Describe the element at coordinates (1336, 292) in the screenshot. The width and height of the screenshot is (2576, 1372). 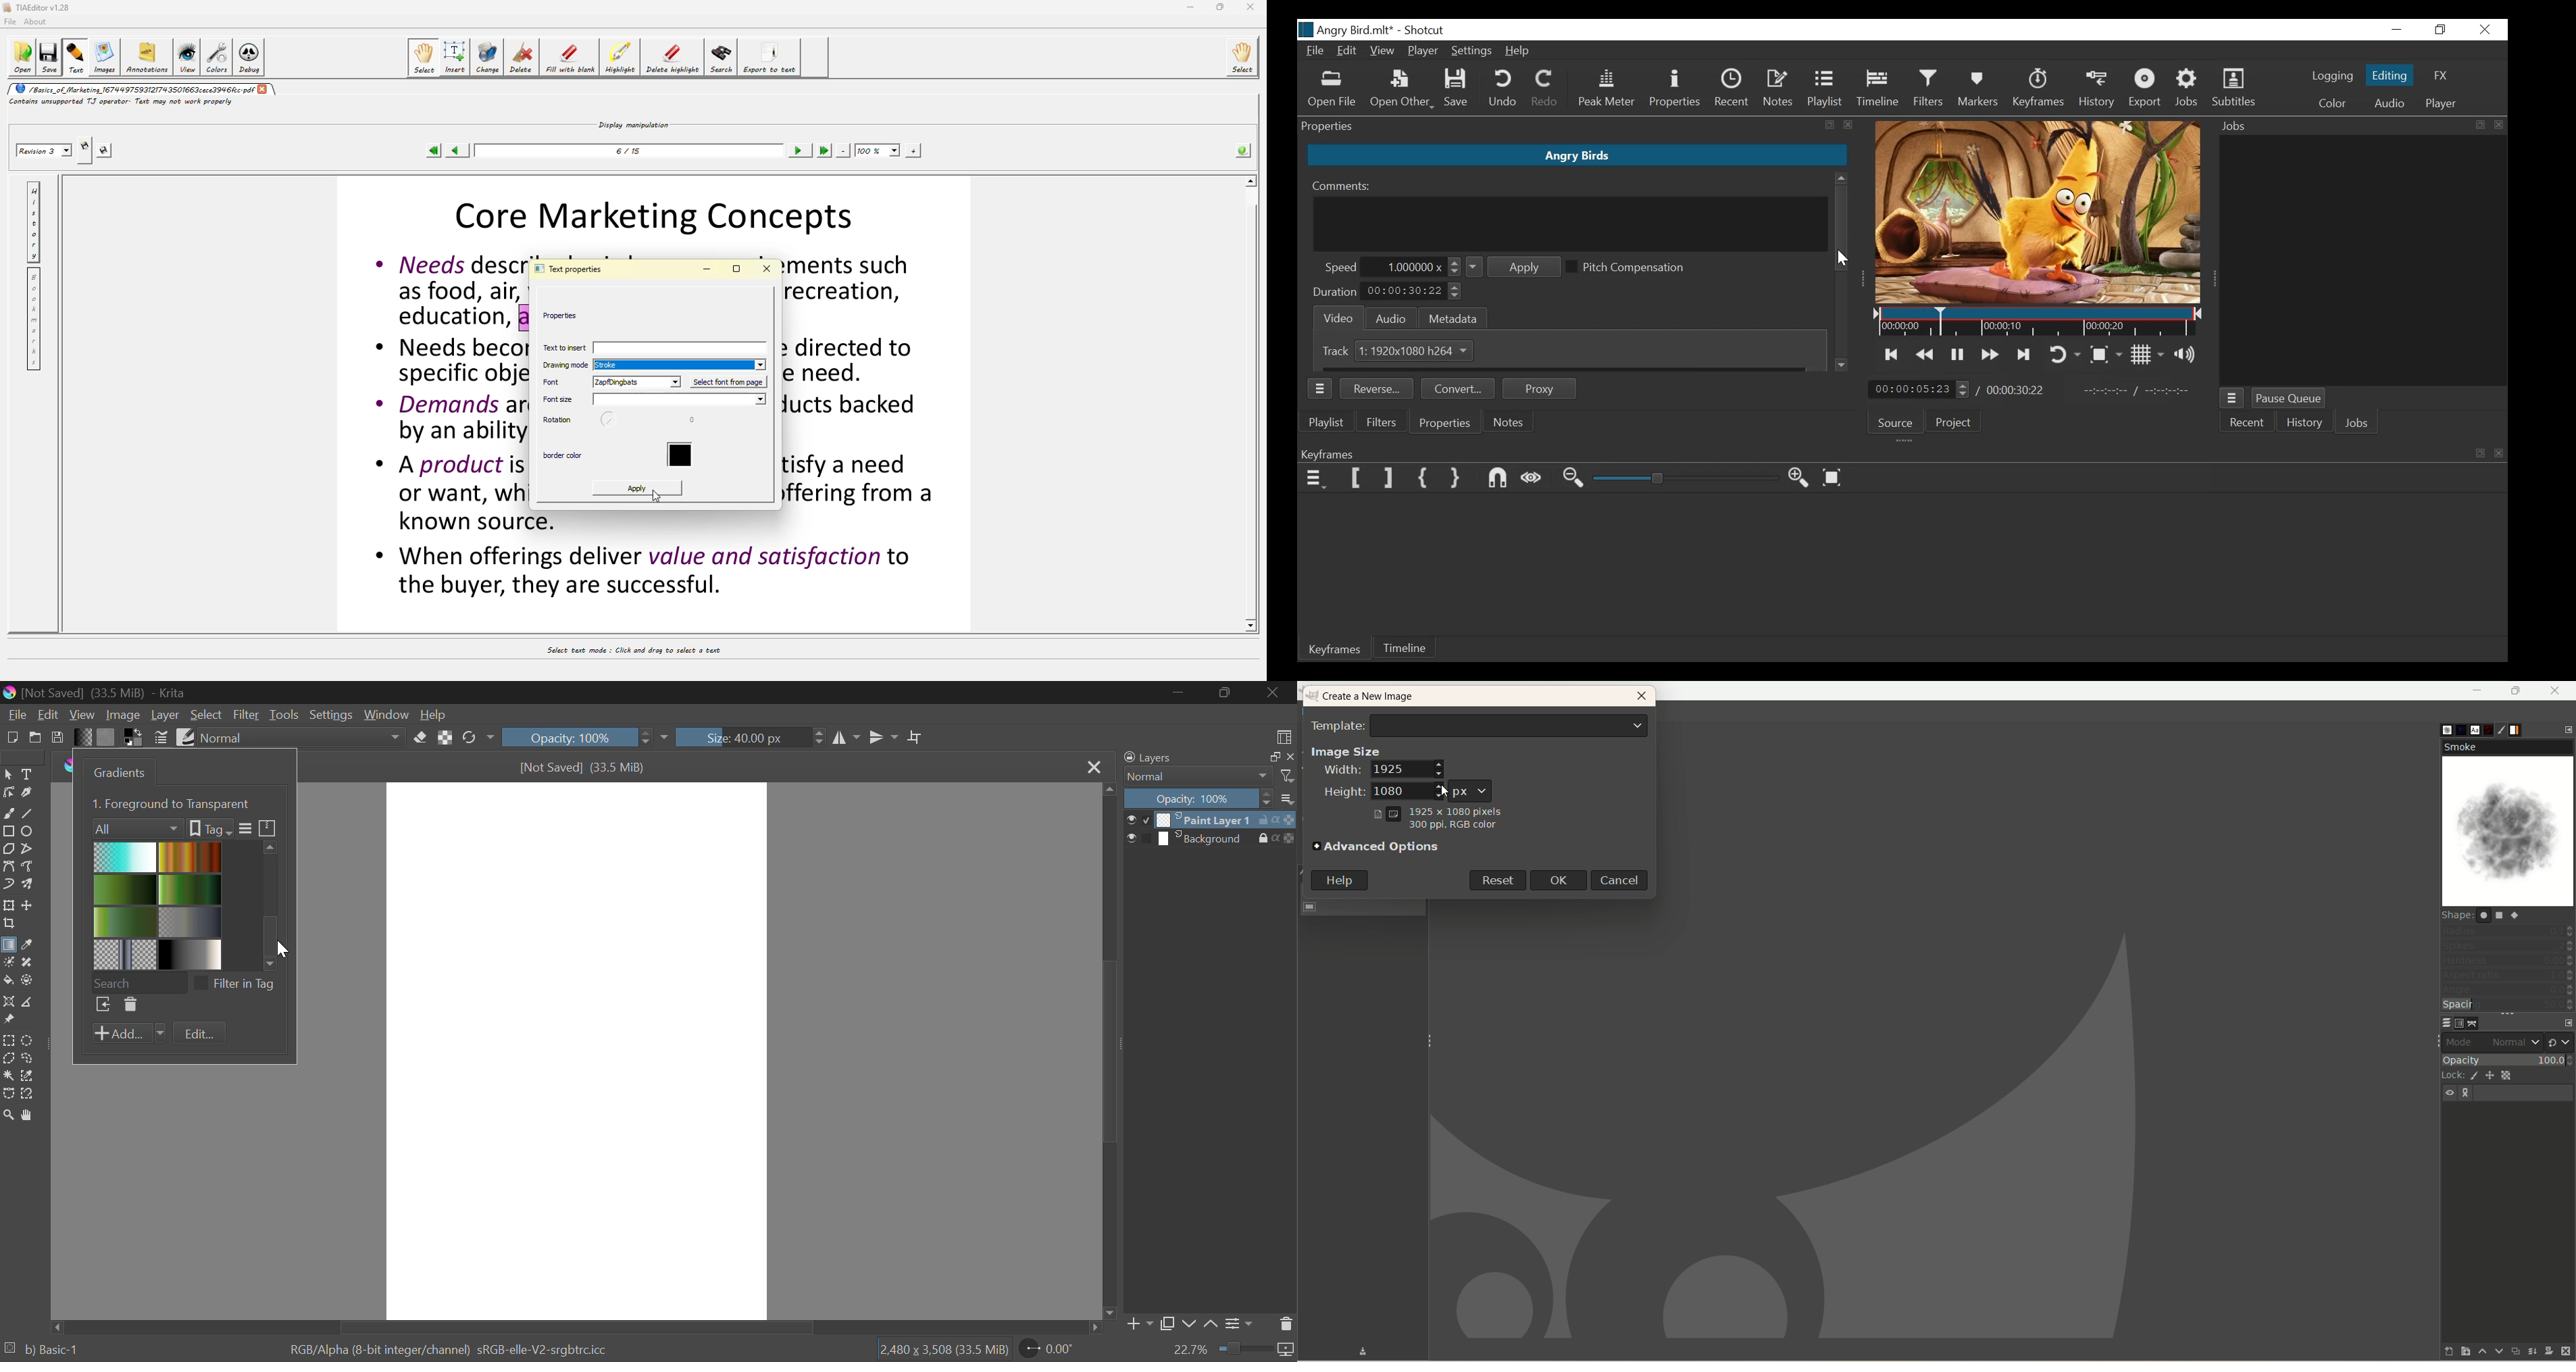
I see `Duration` at that location.